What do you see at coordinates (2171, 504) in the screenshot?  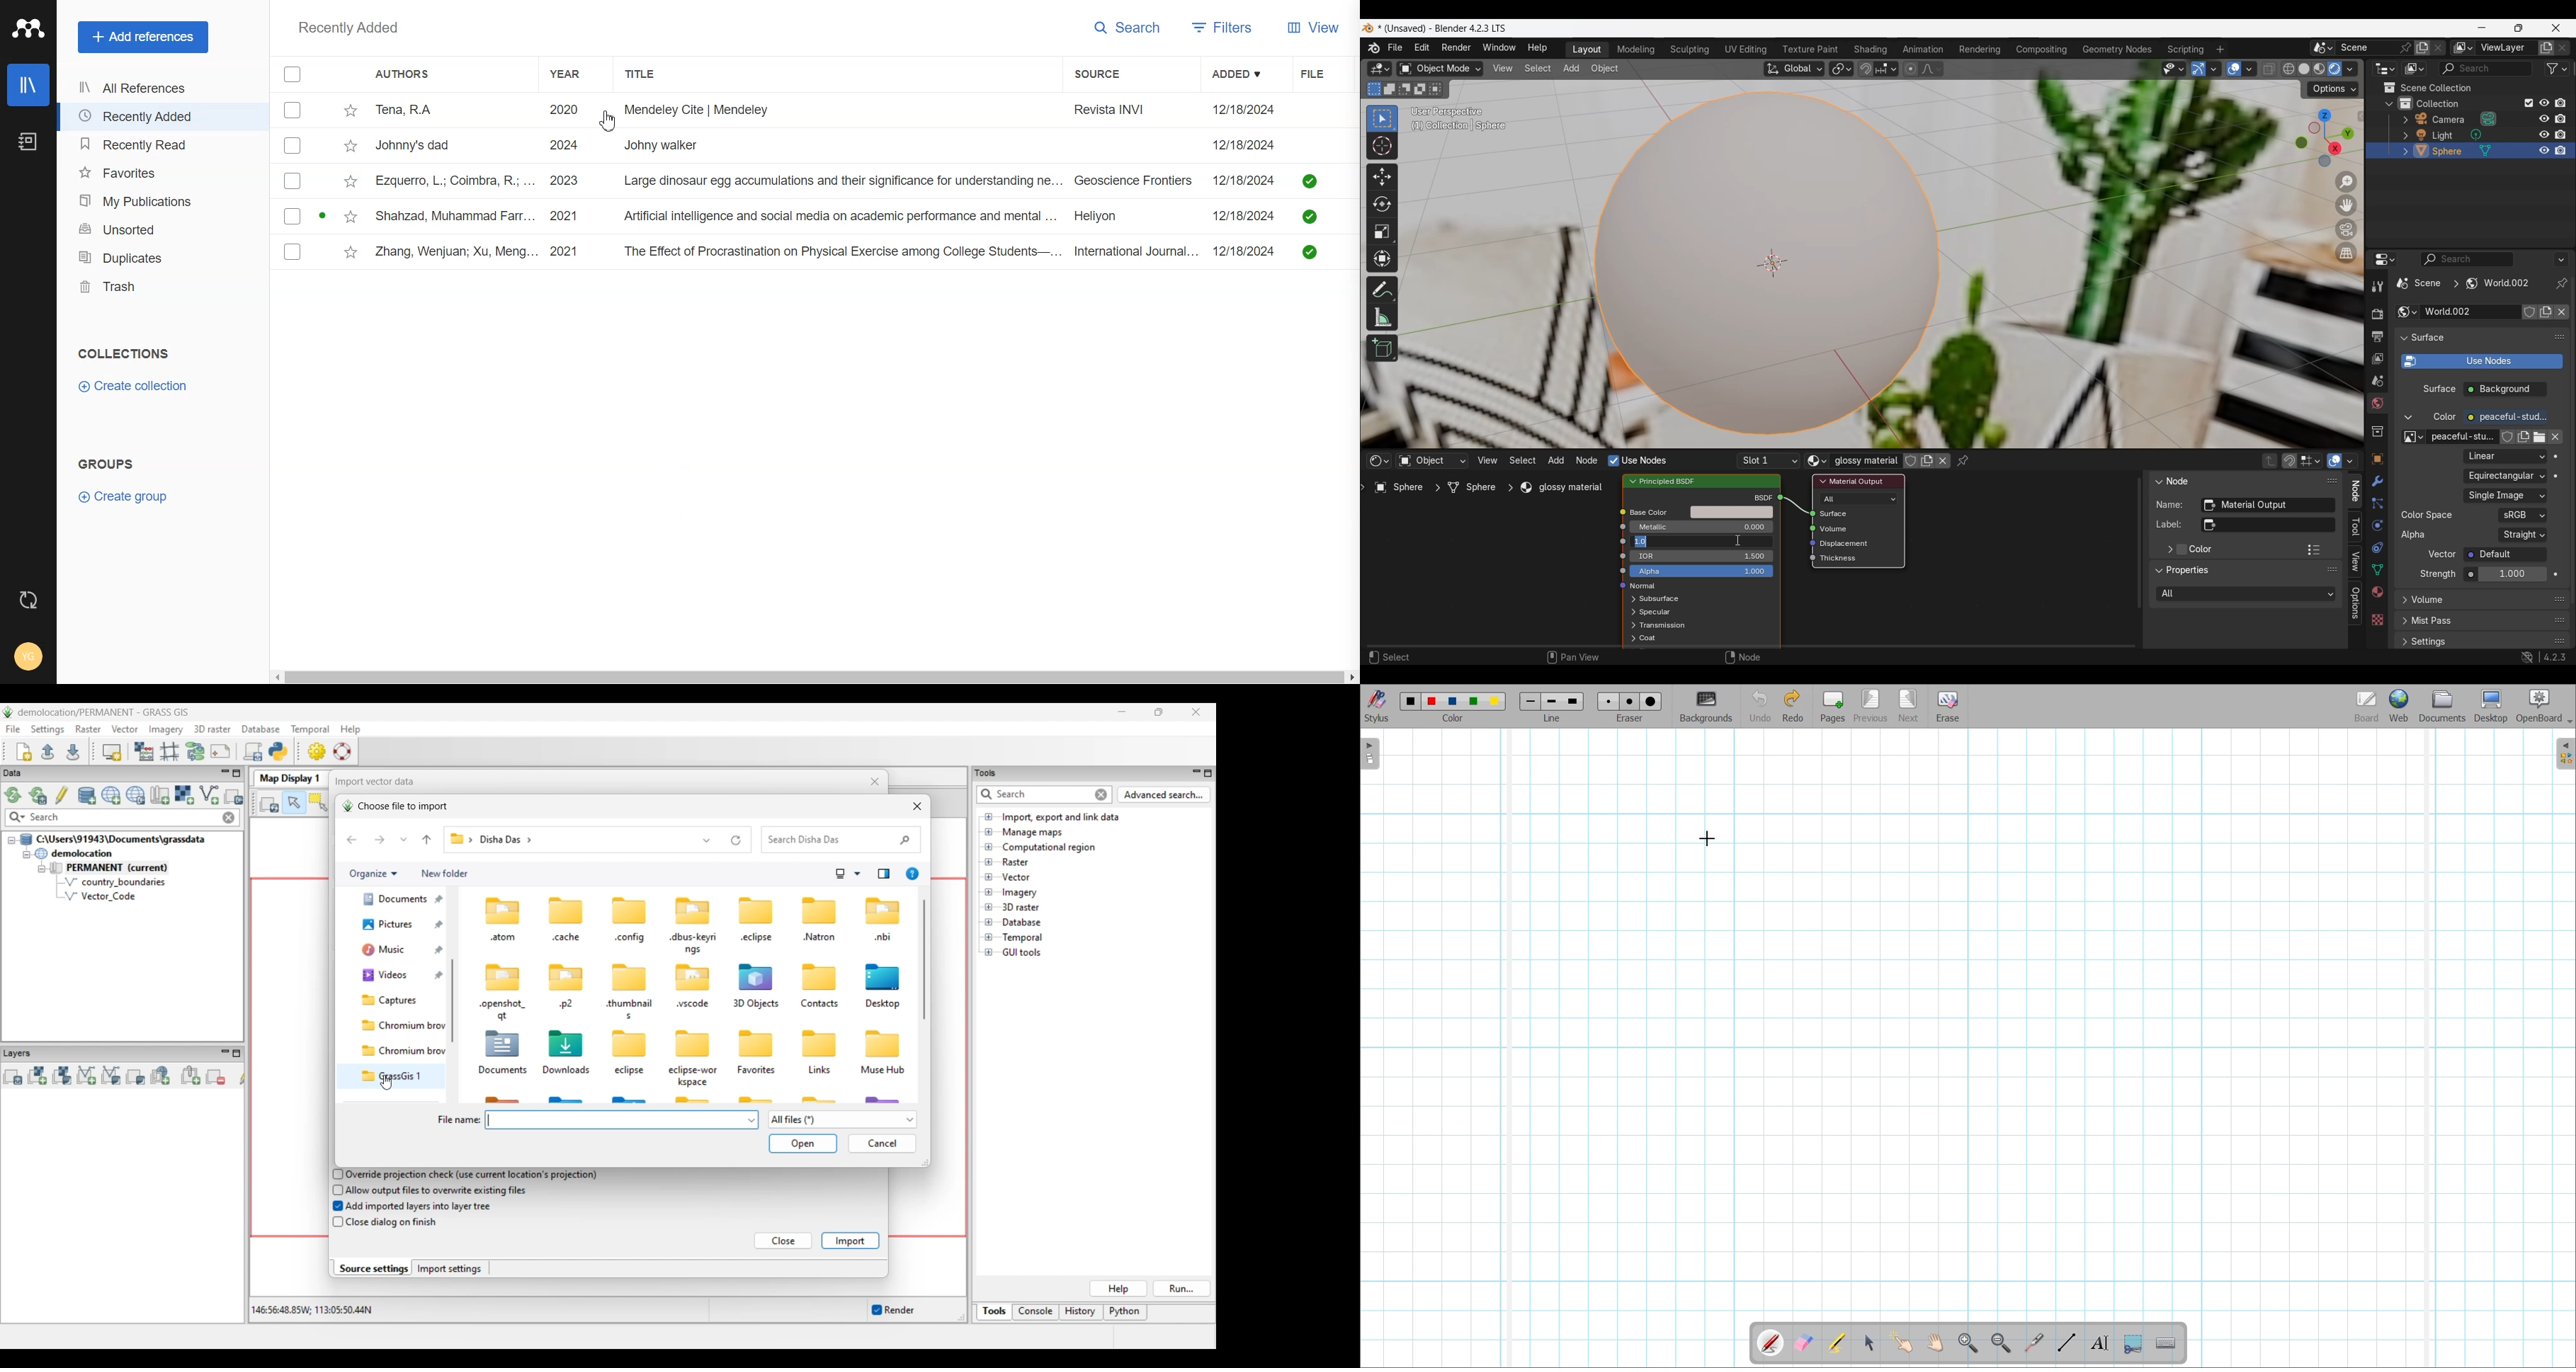 I see `Name:` at bounding box center [2171, 504].